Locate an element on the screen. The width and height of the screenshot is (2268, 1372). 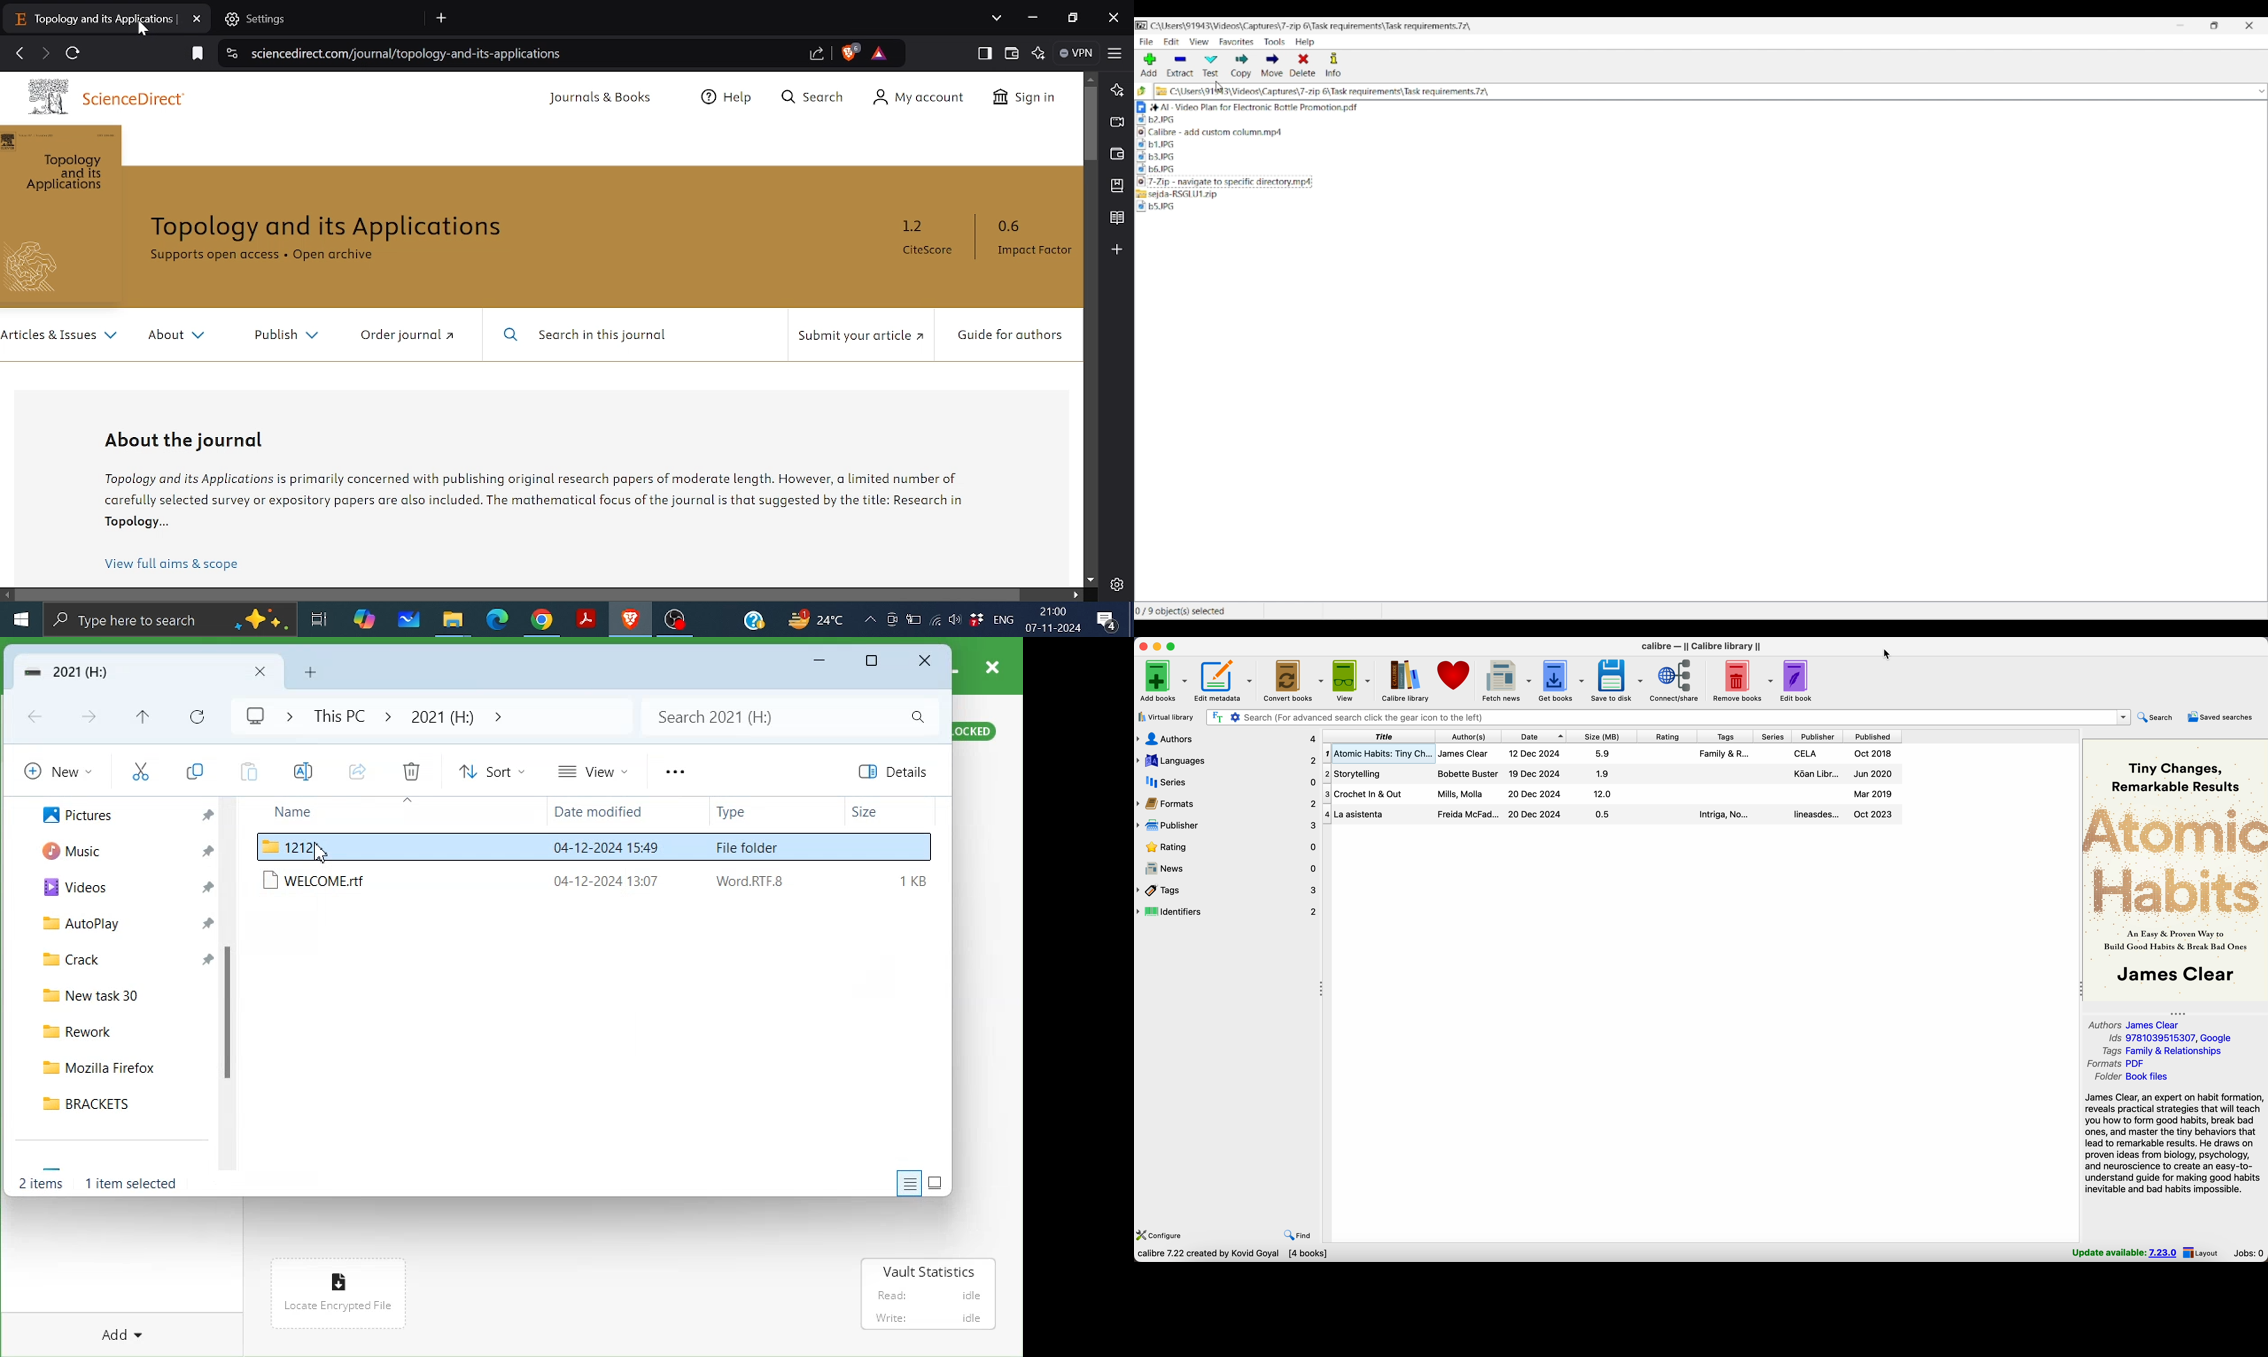
New task 30 is located at coordinates (123, 996).